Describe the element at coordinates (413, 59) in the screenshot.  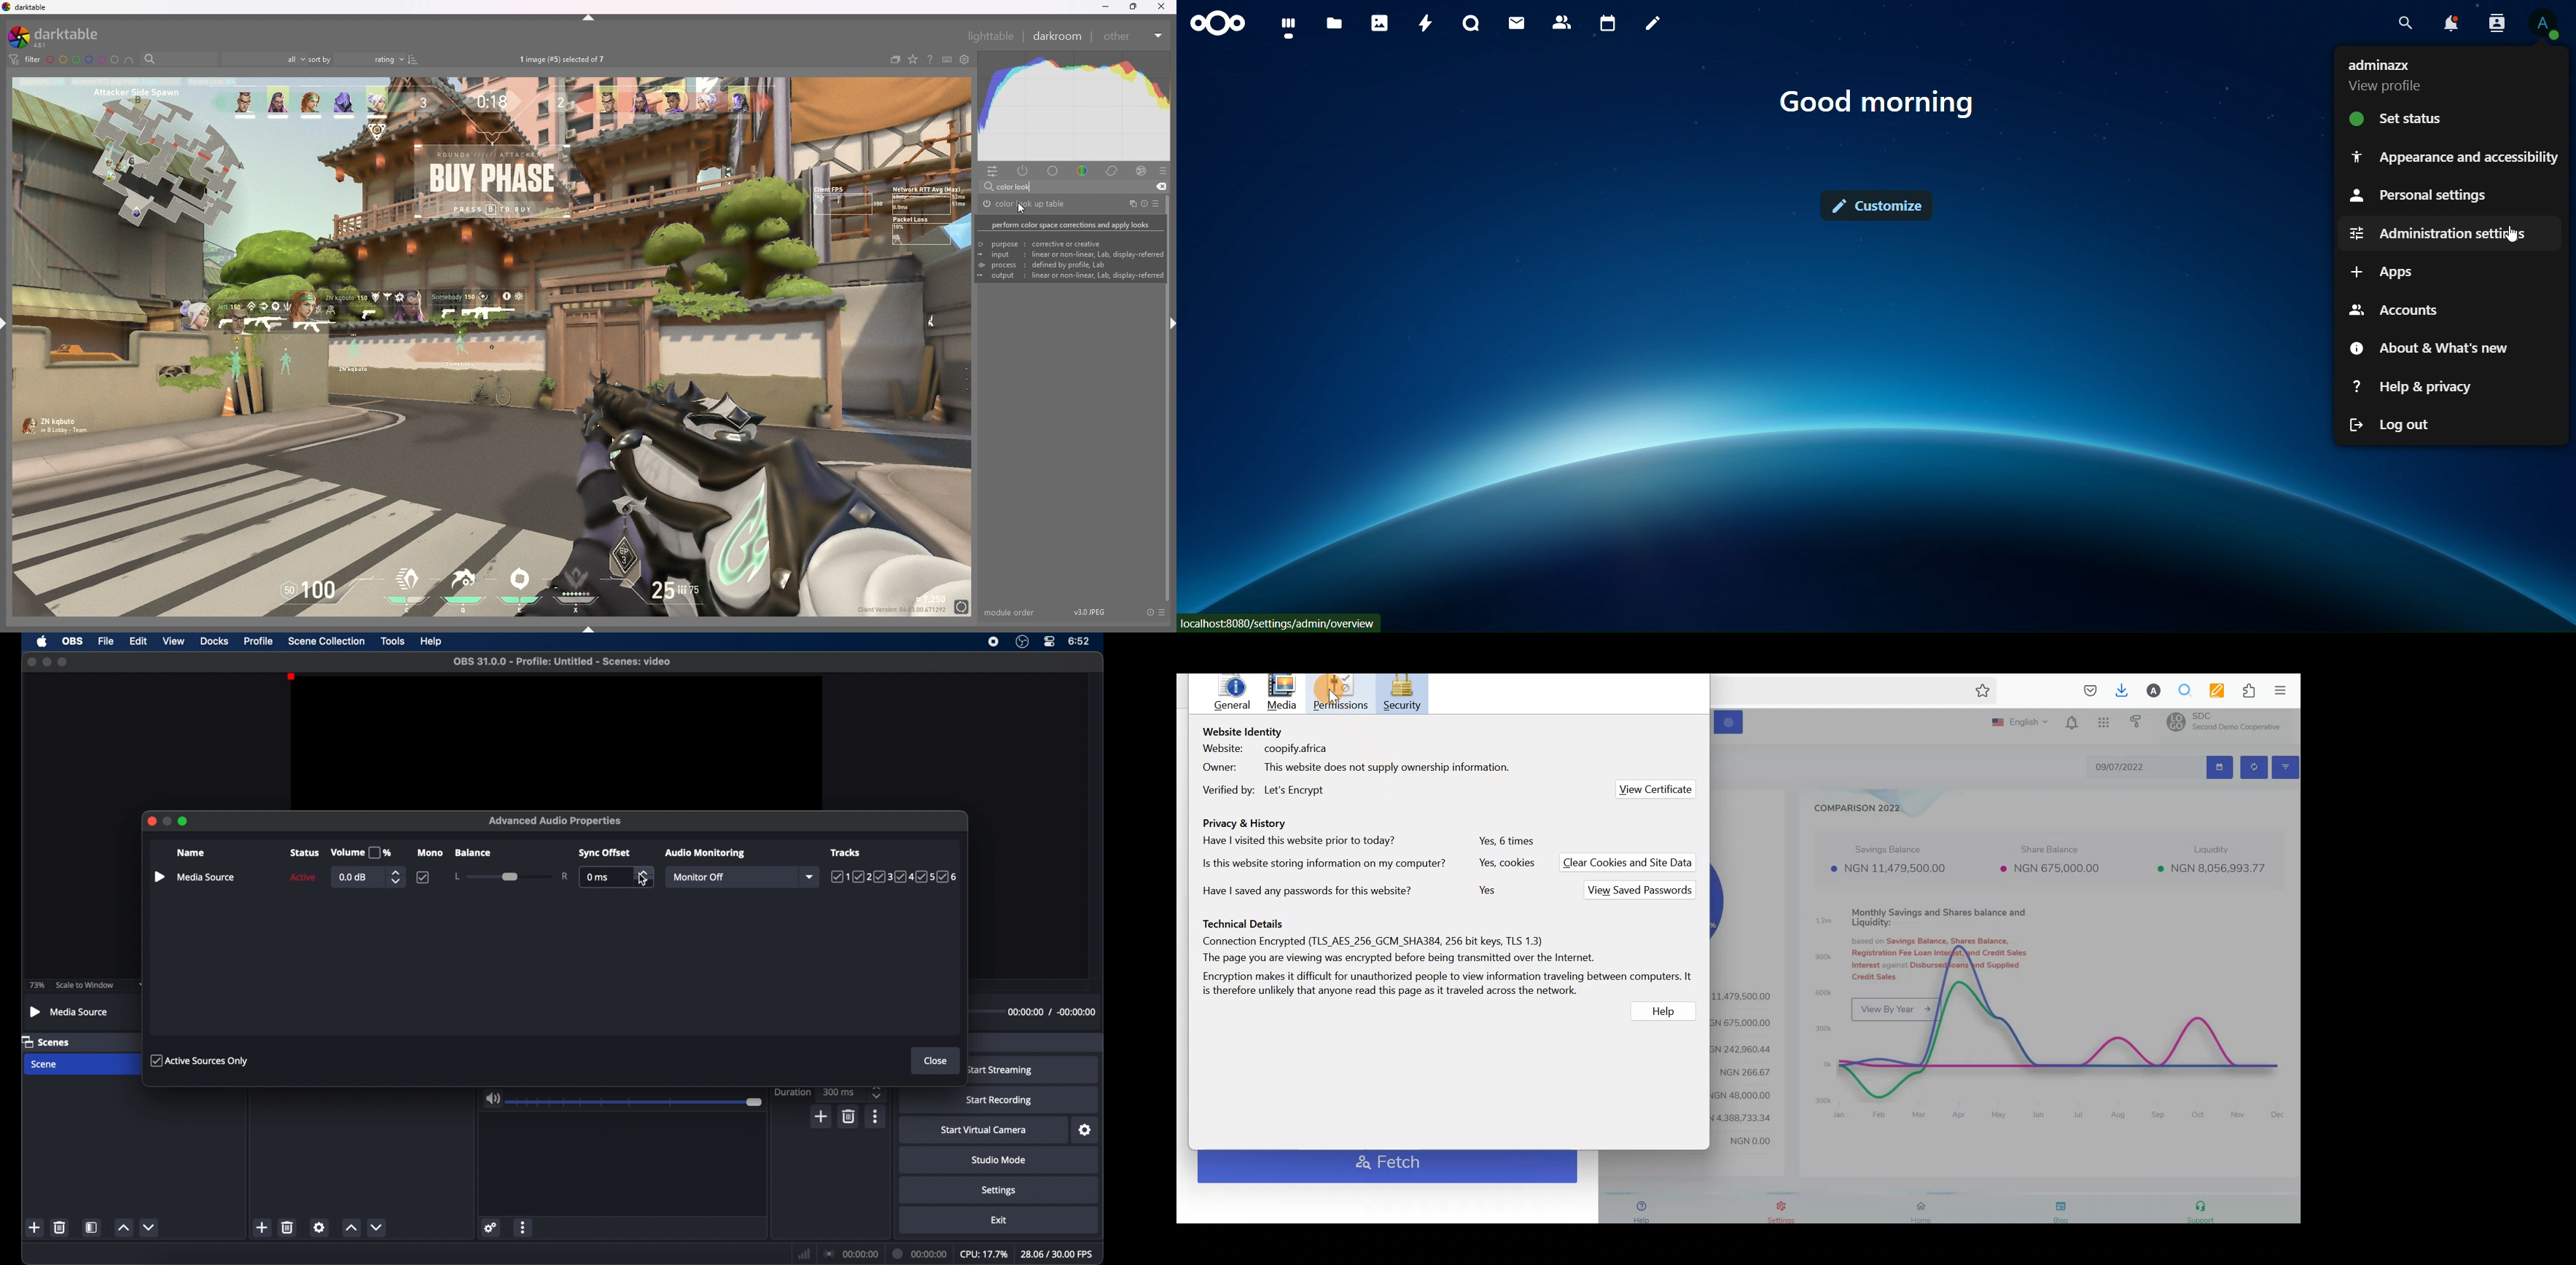
I see `reverse sort order` at that location.